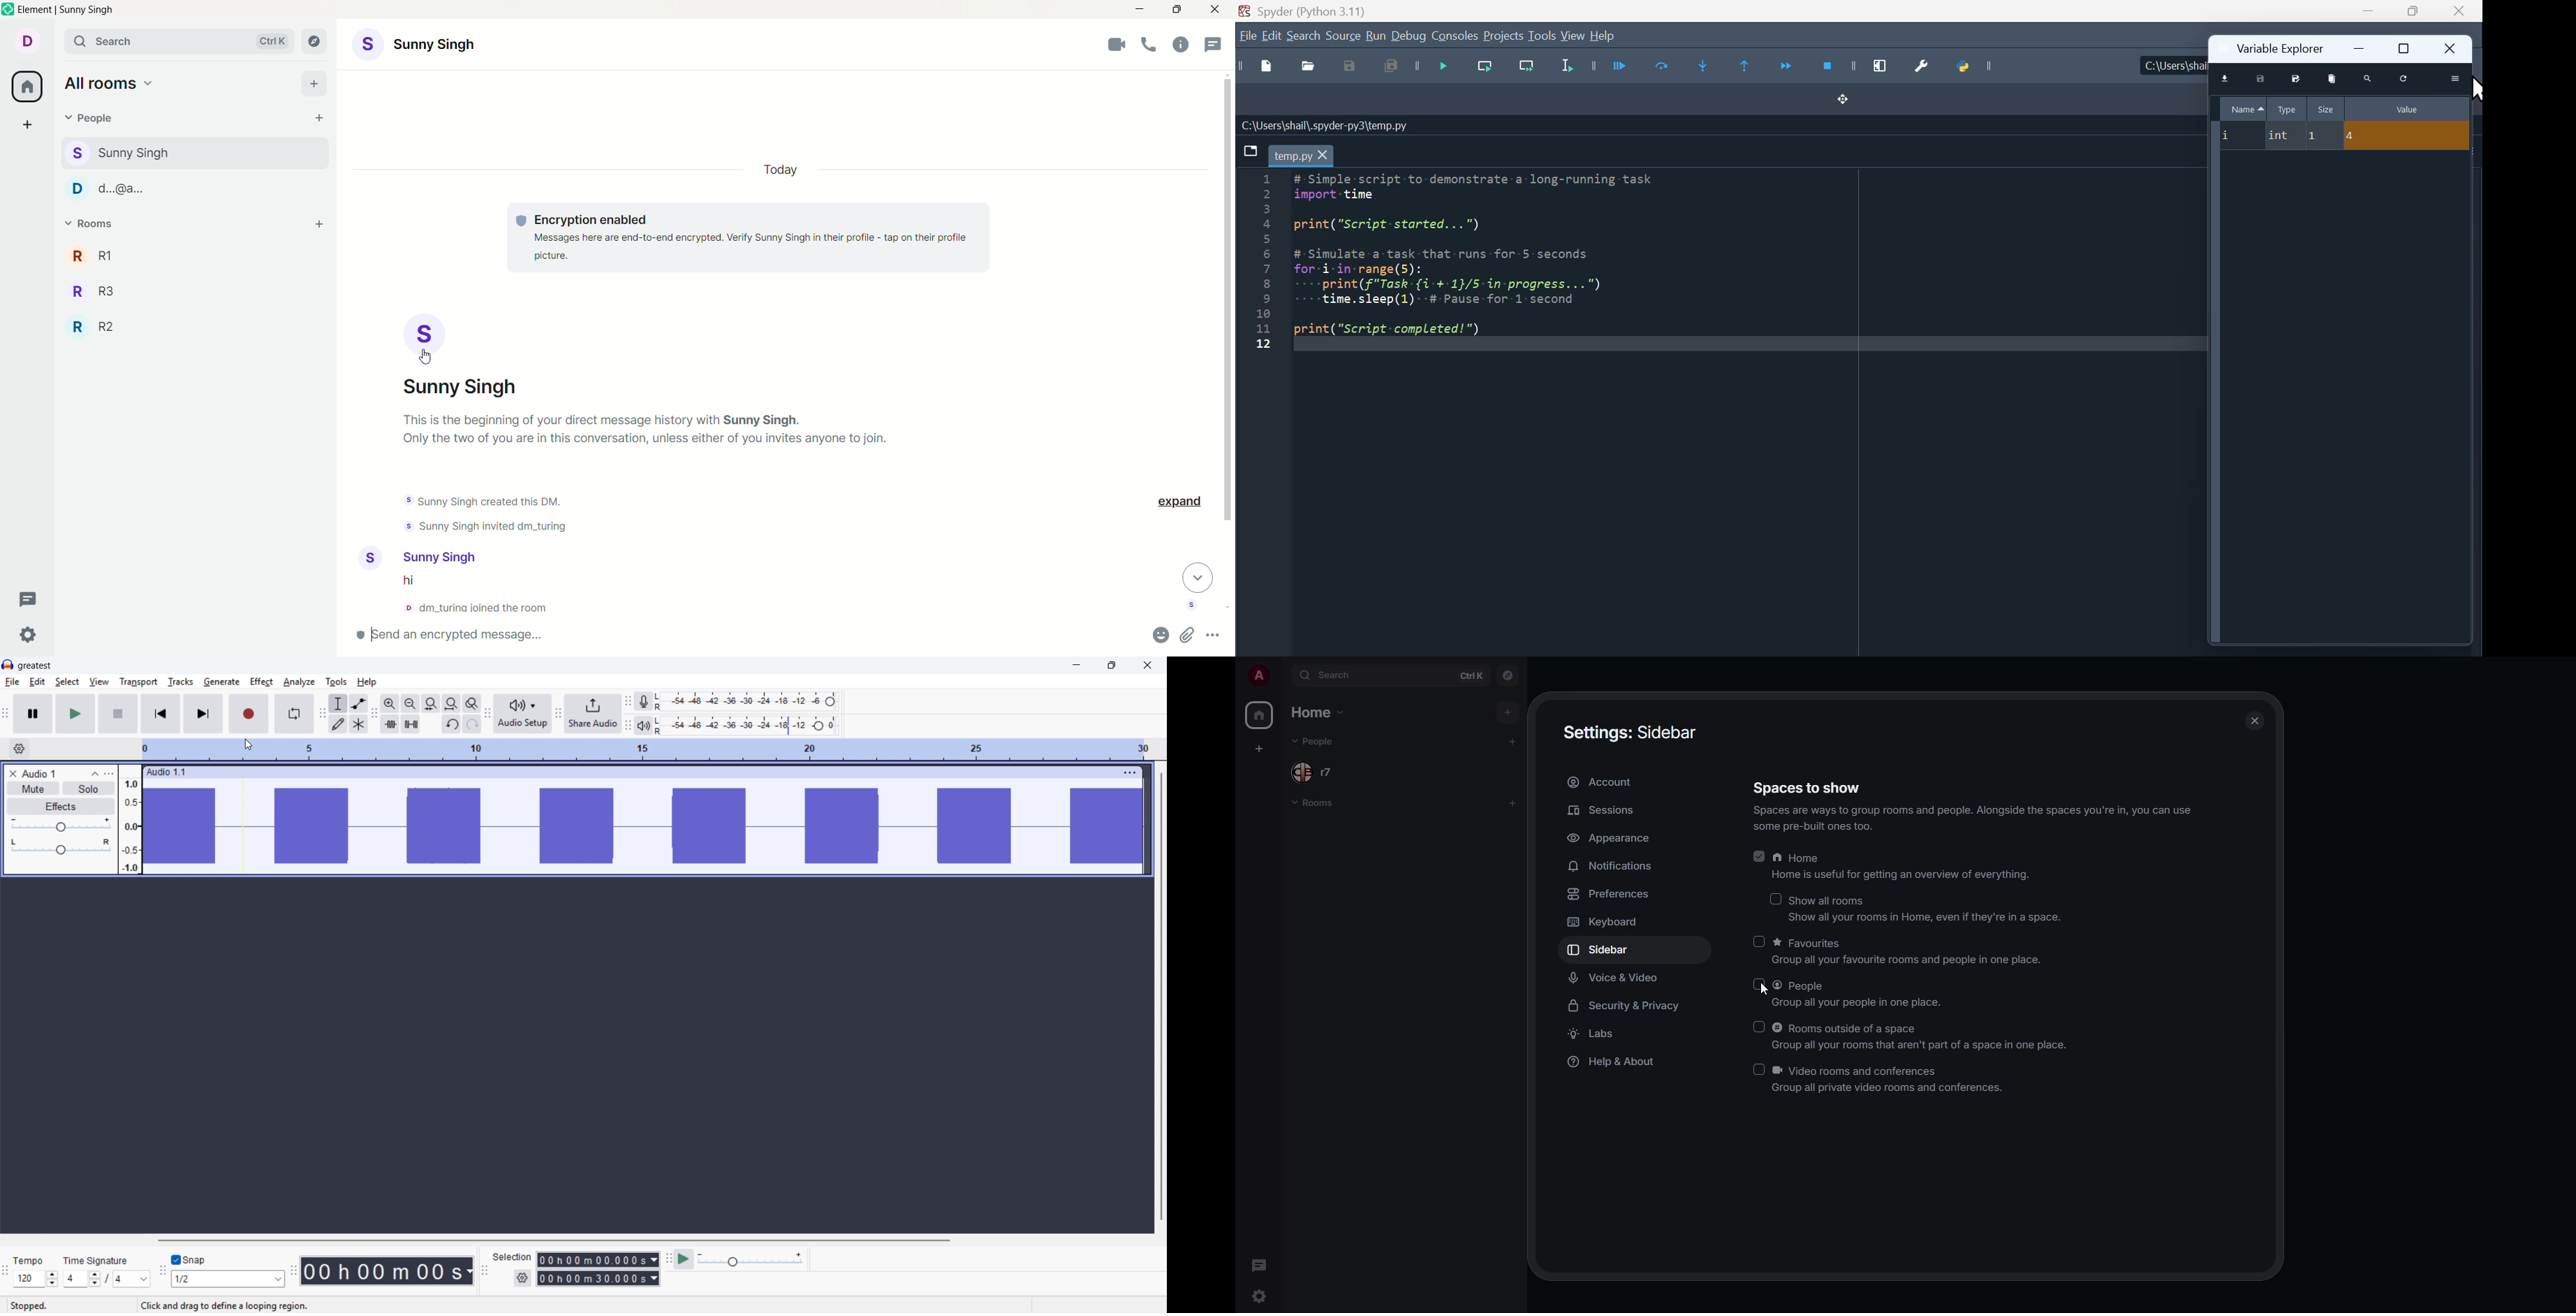 The height and width of the screenshot is (1316, 2576). I want to click on skip to end, so click(204, 714).